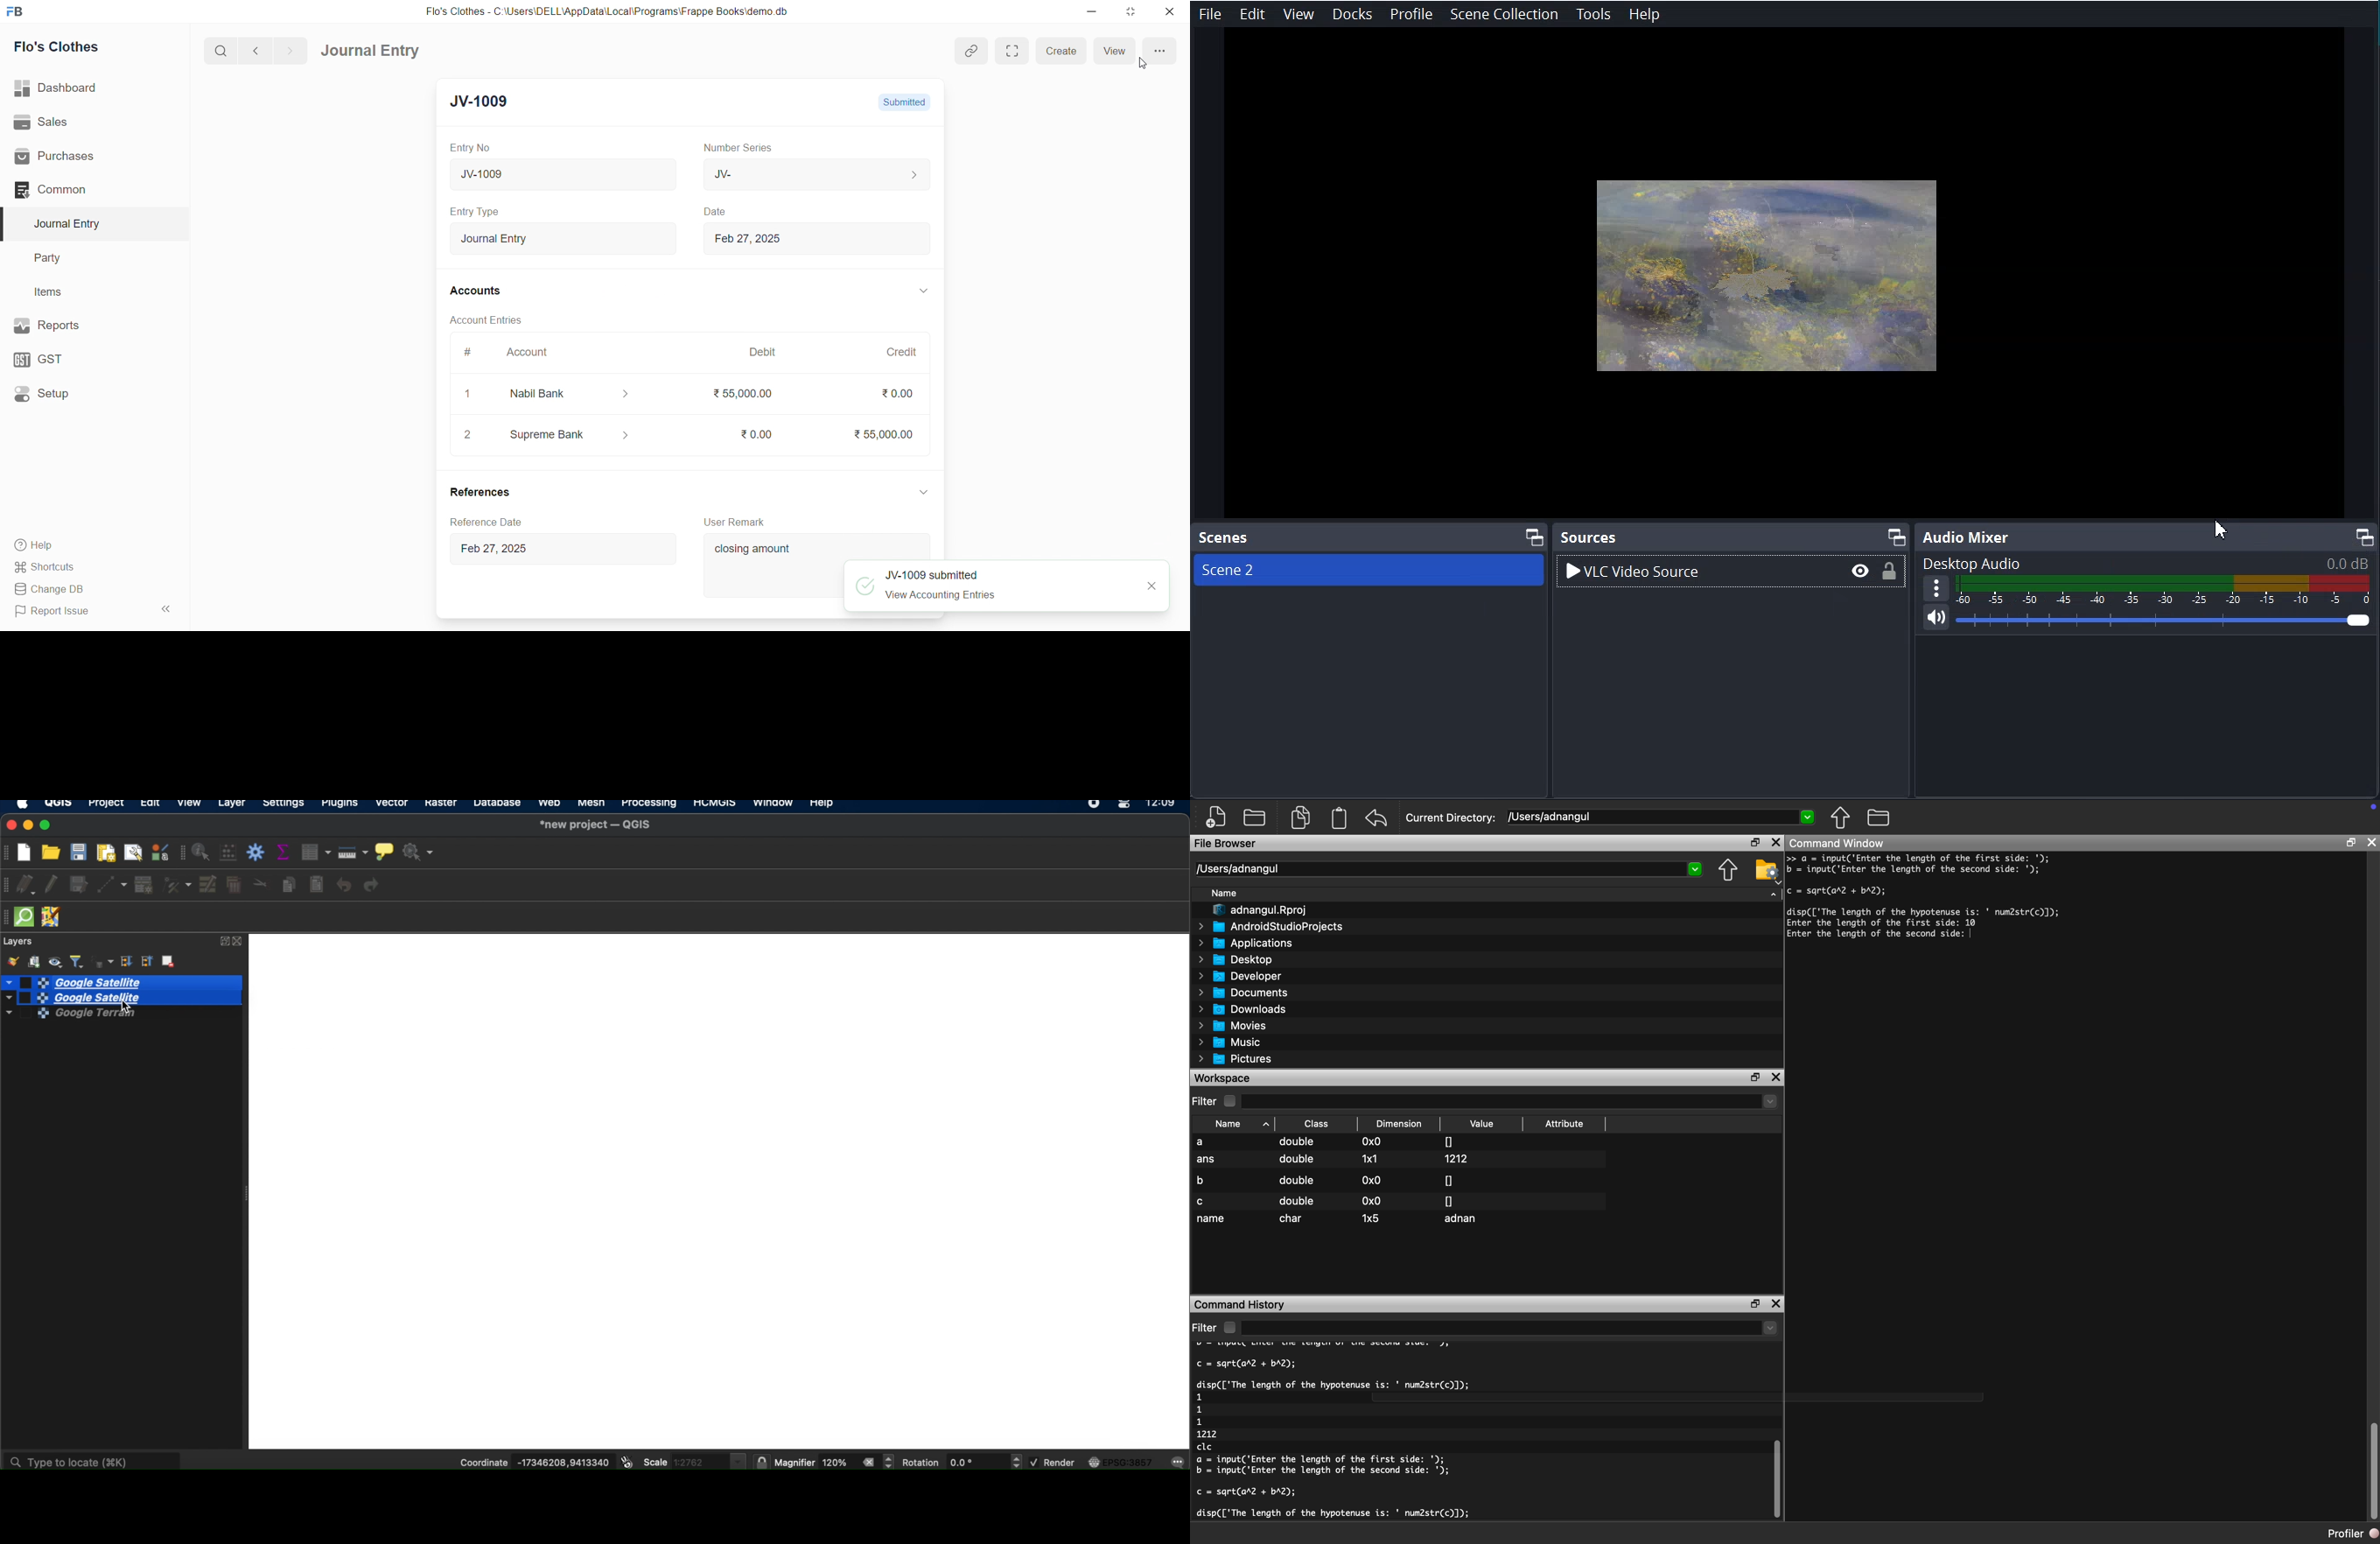  I want to click on minimize, so click(29, 825).